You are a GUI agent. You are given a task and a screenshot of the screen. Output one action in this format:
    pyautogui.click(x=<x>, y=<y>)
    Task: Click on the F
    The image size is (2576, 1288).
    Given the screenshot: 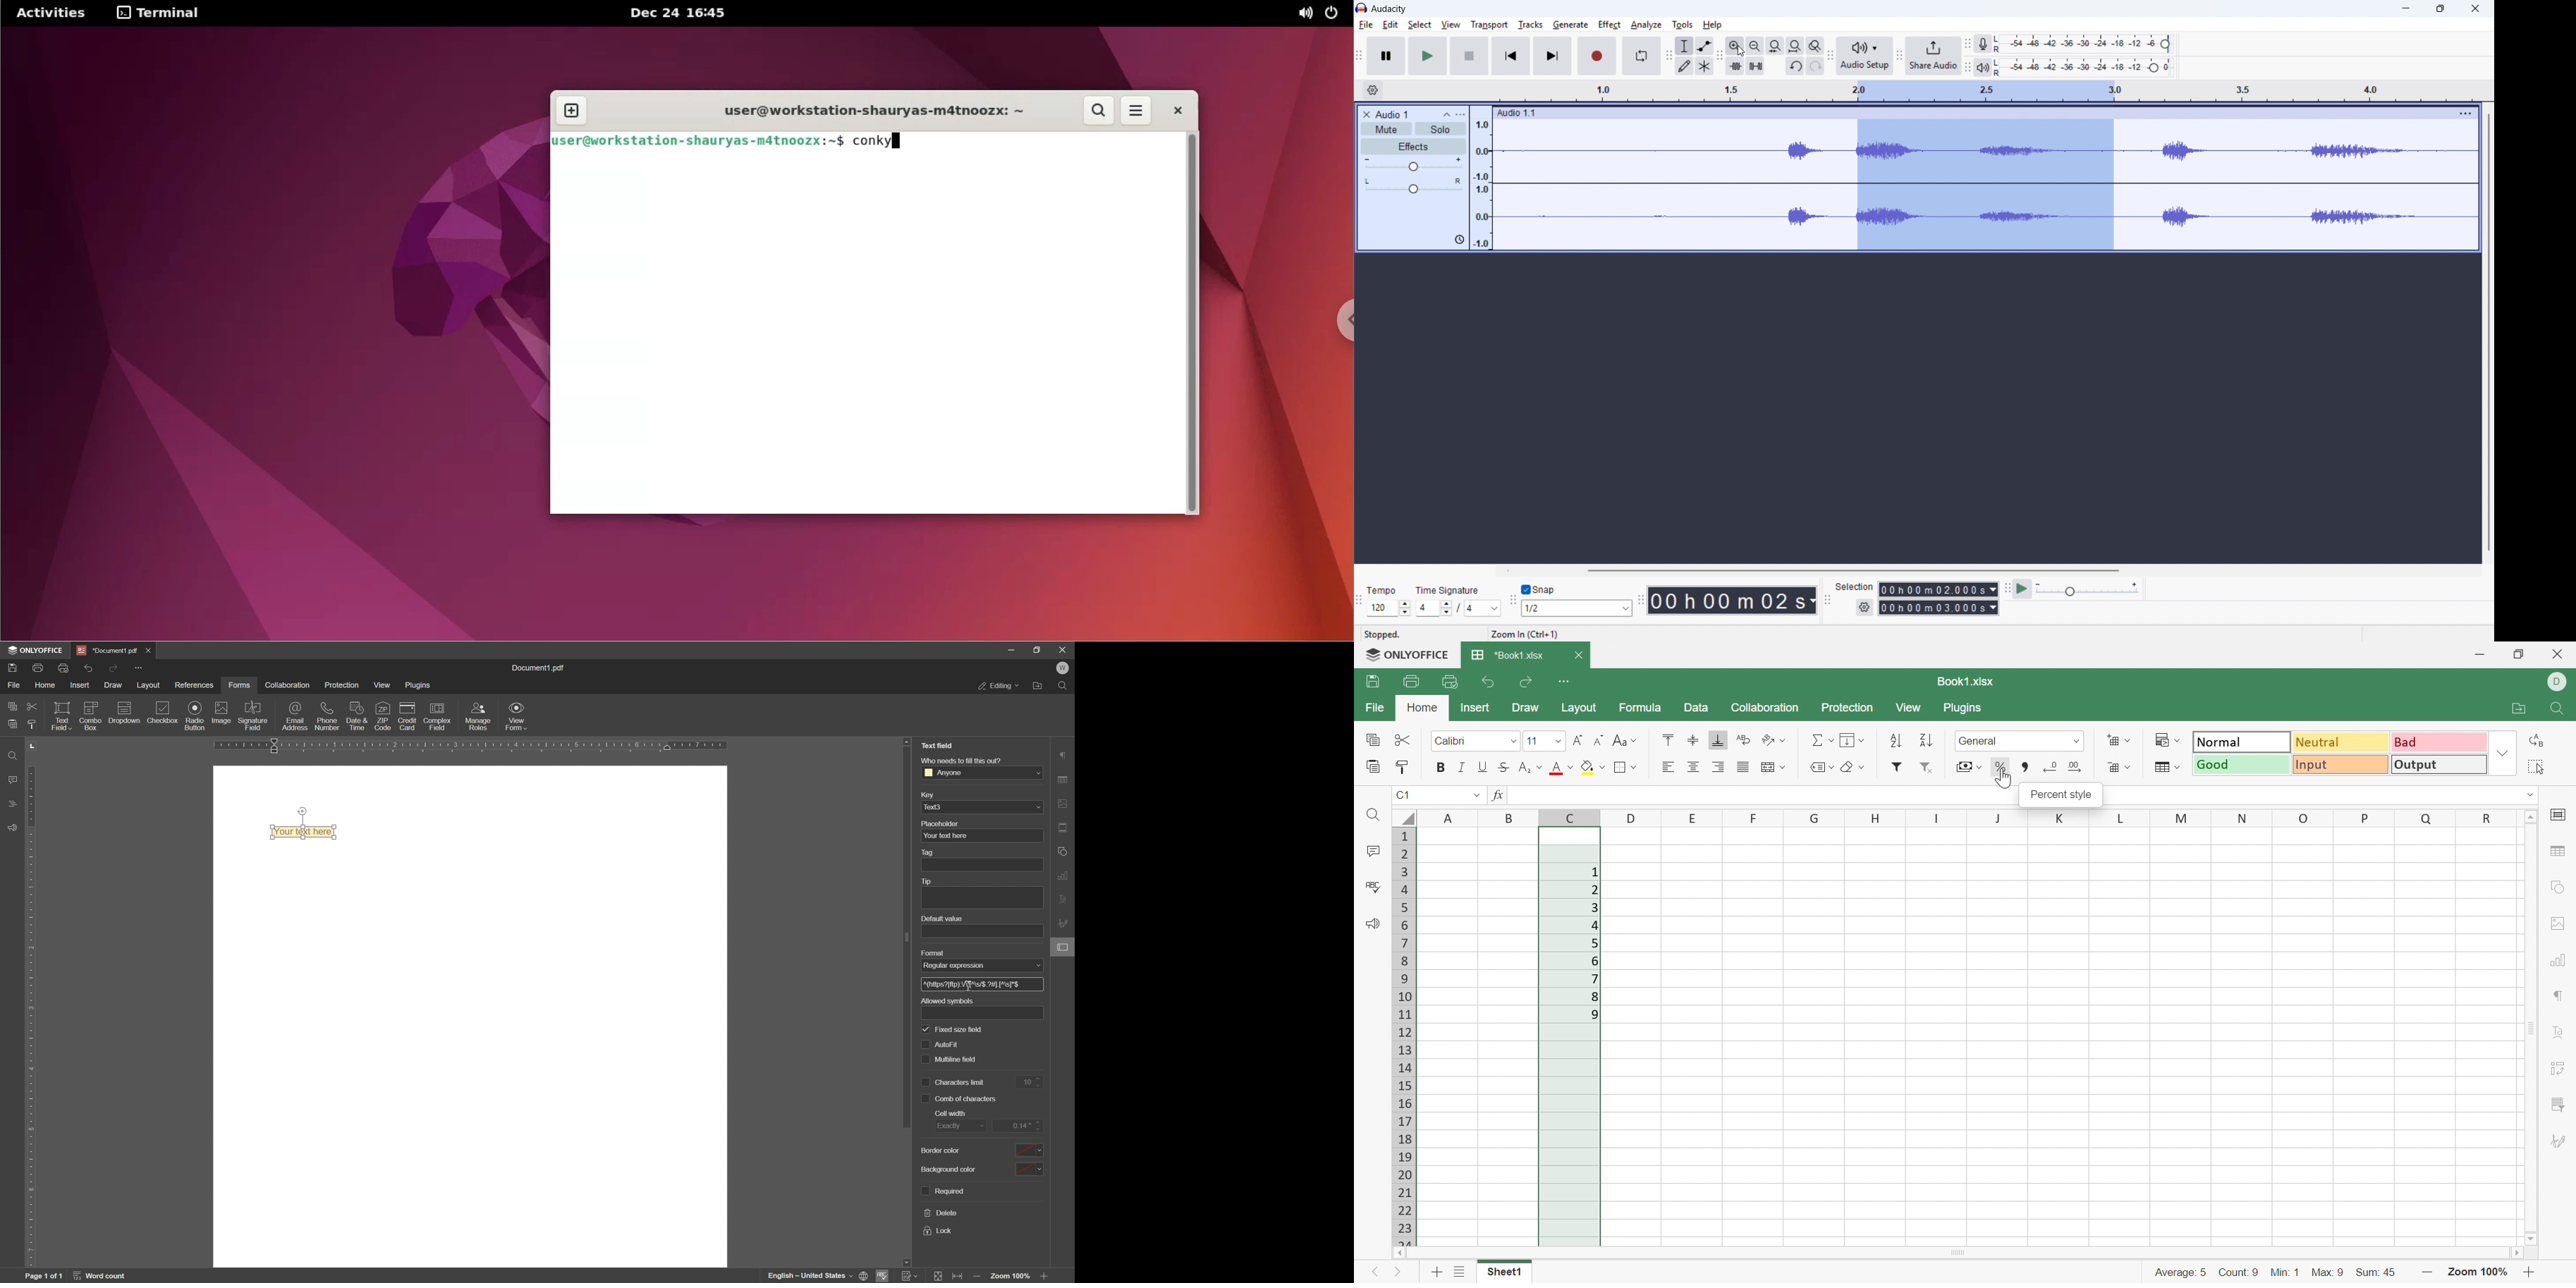 What is the action you would take?
    pyautogui.click(x=1744, y=817)
    